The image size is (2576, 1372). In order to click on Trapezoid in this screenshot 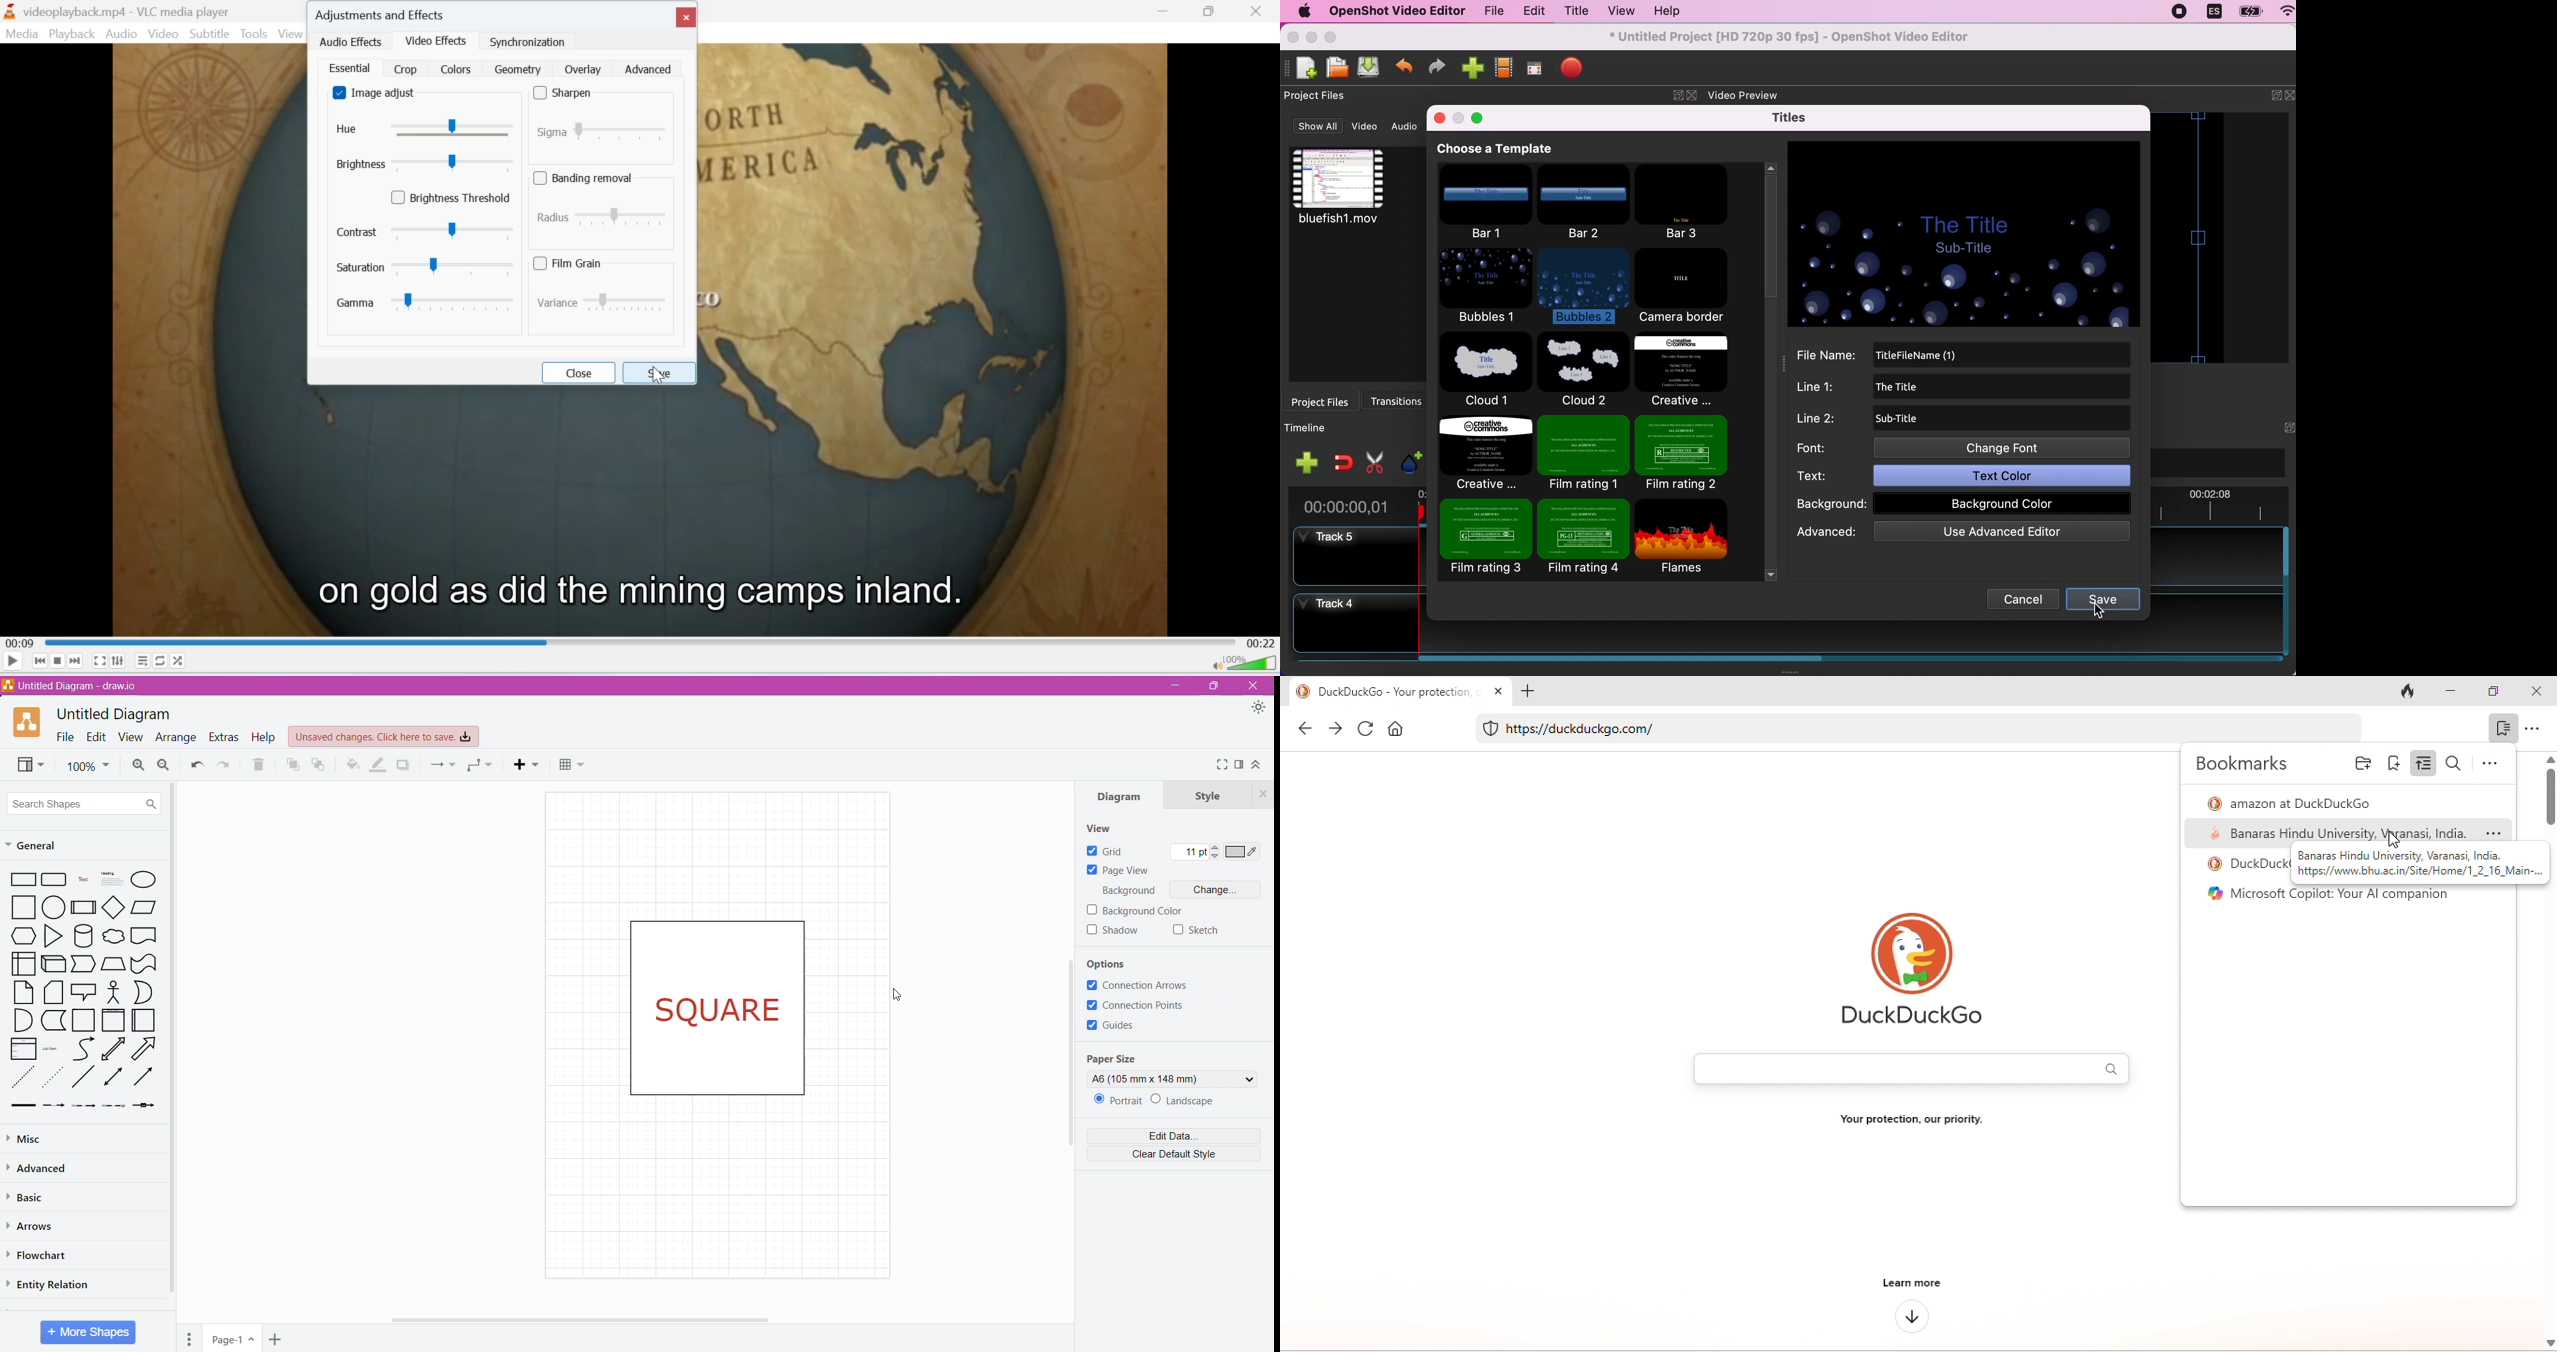, I will do `click(84, 965)`.